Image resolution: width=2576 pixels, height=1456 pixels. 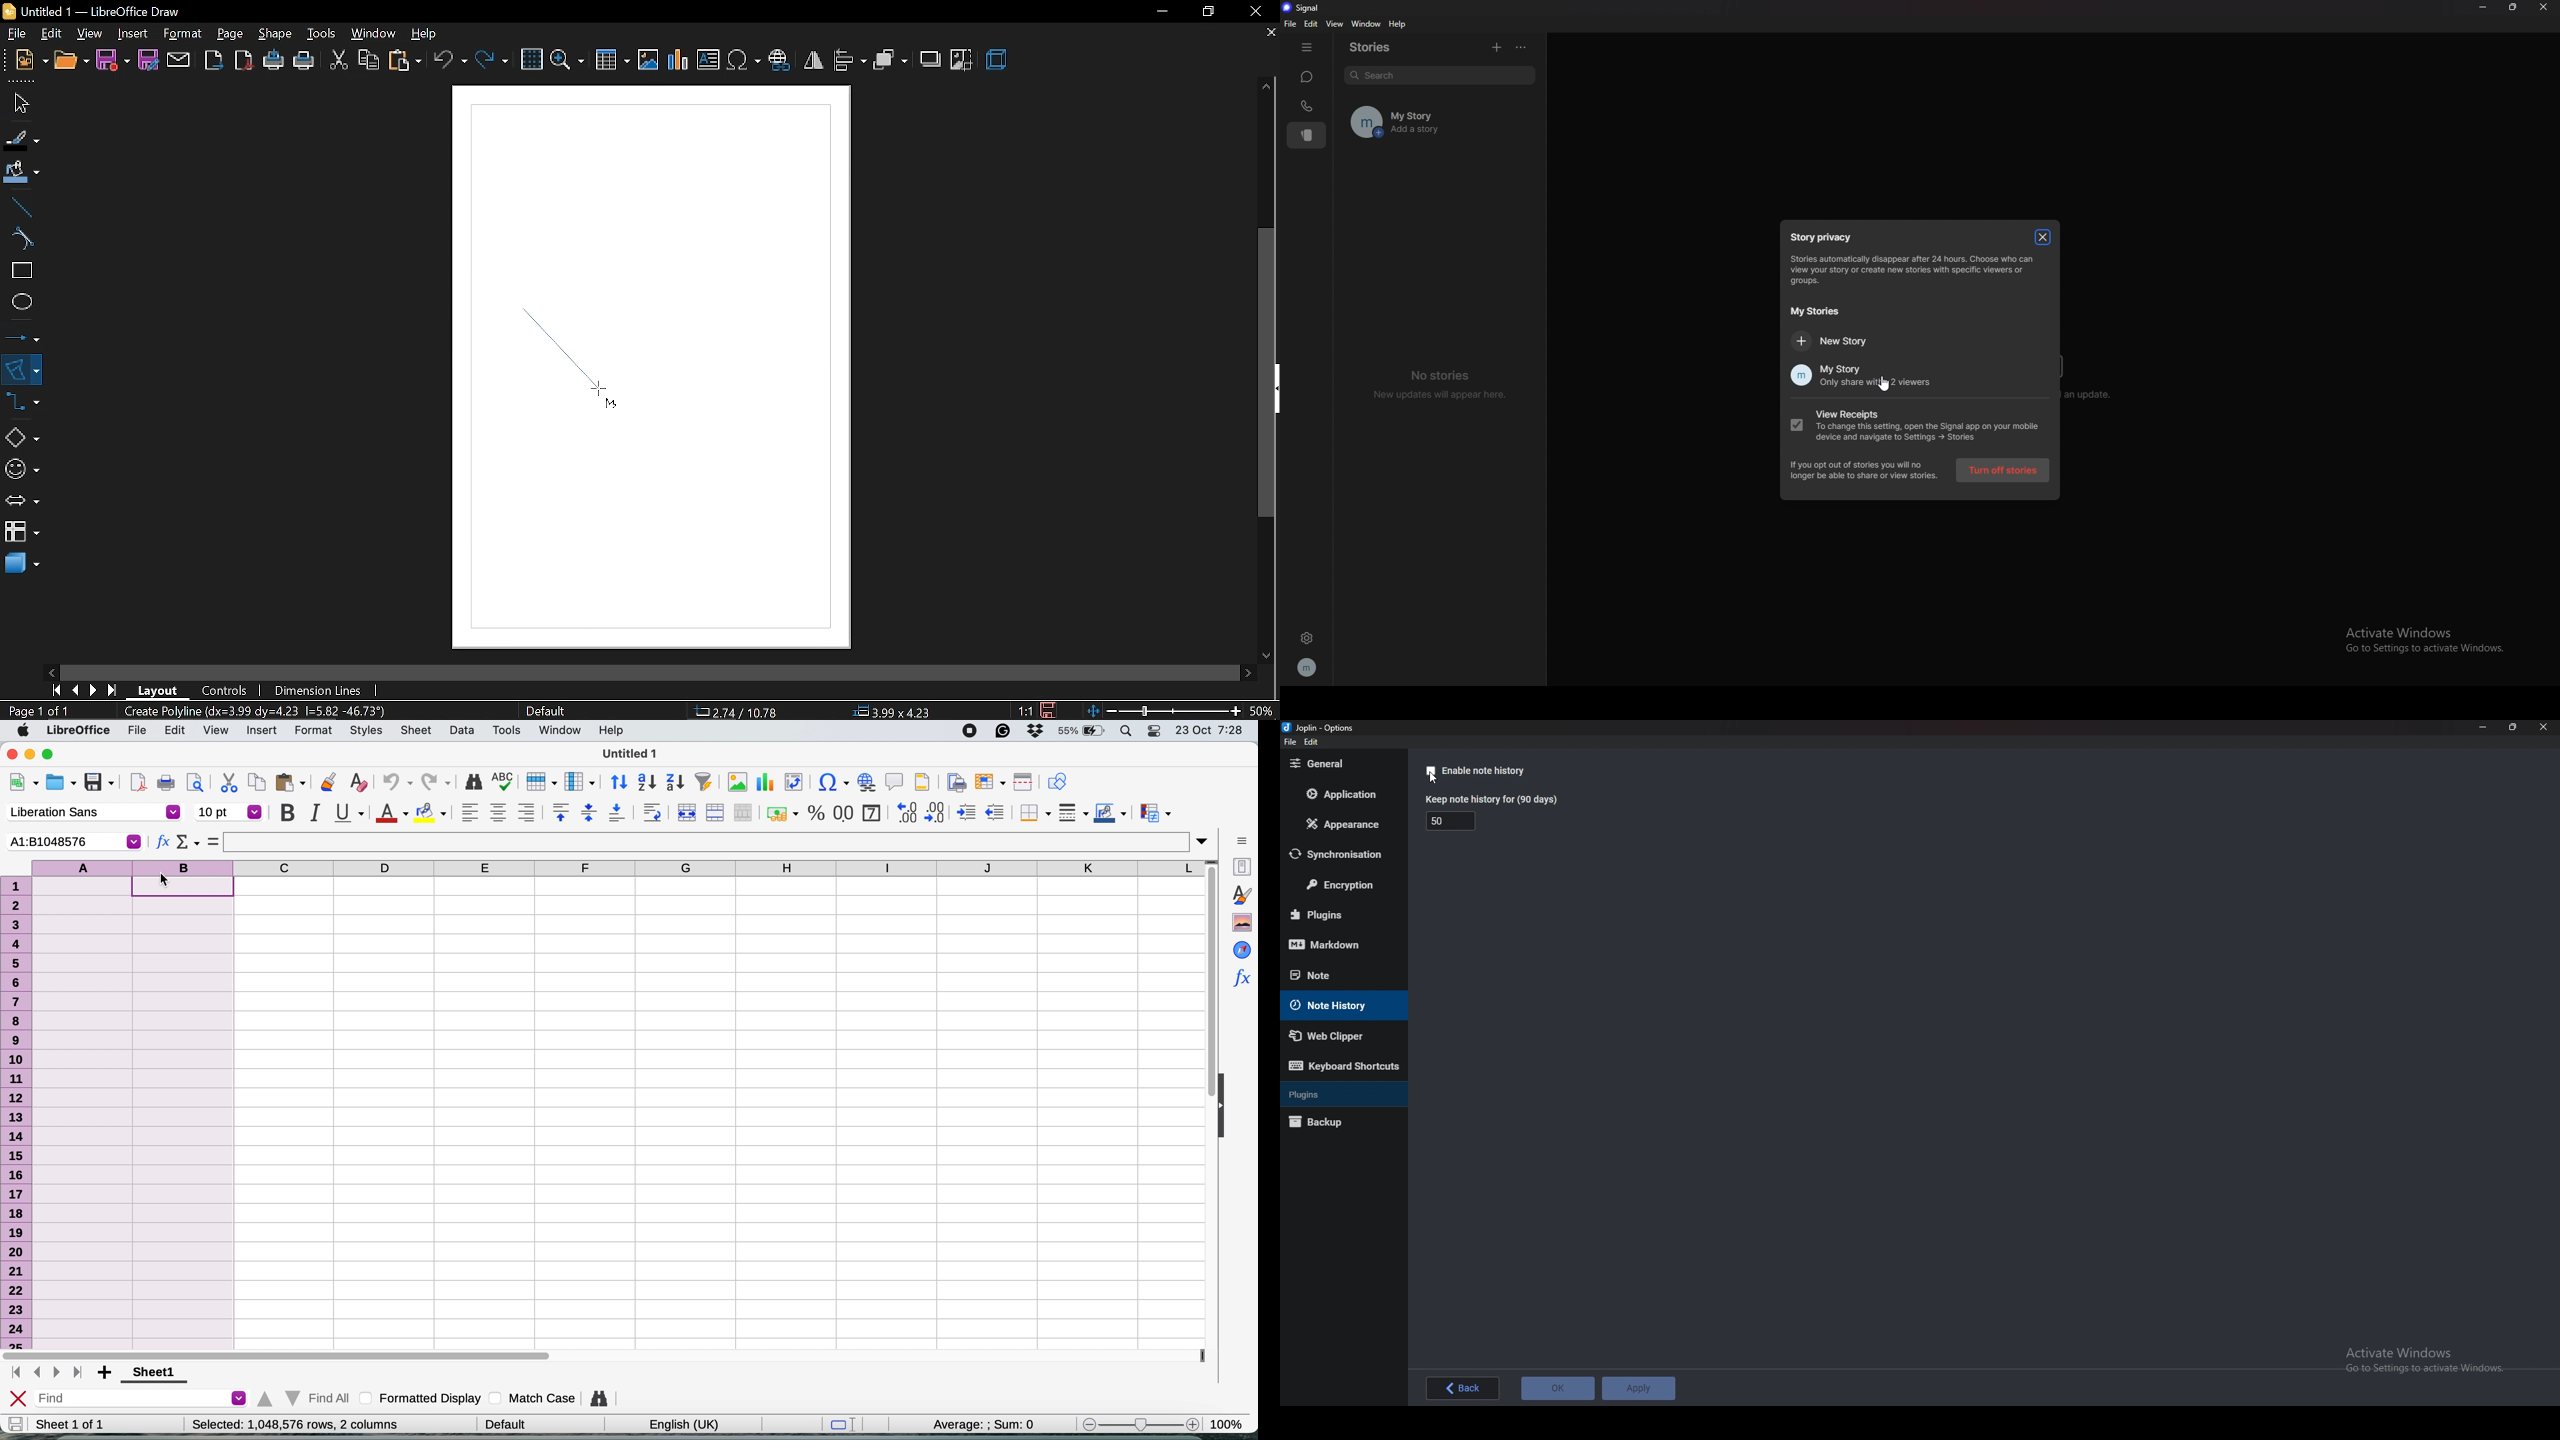 I want to click on Back up, so click(x=1333, y=1123).